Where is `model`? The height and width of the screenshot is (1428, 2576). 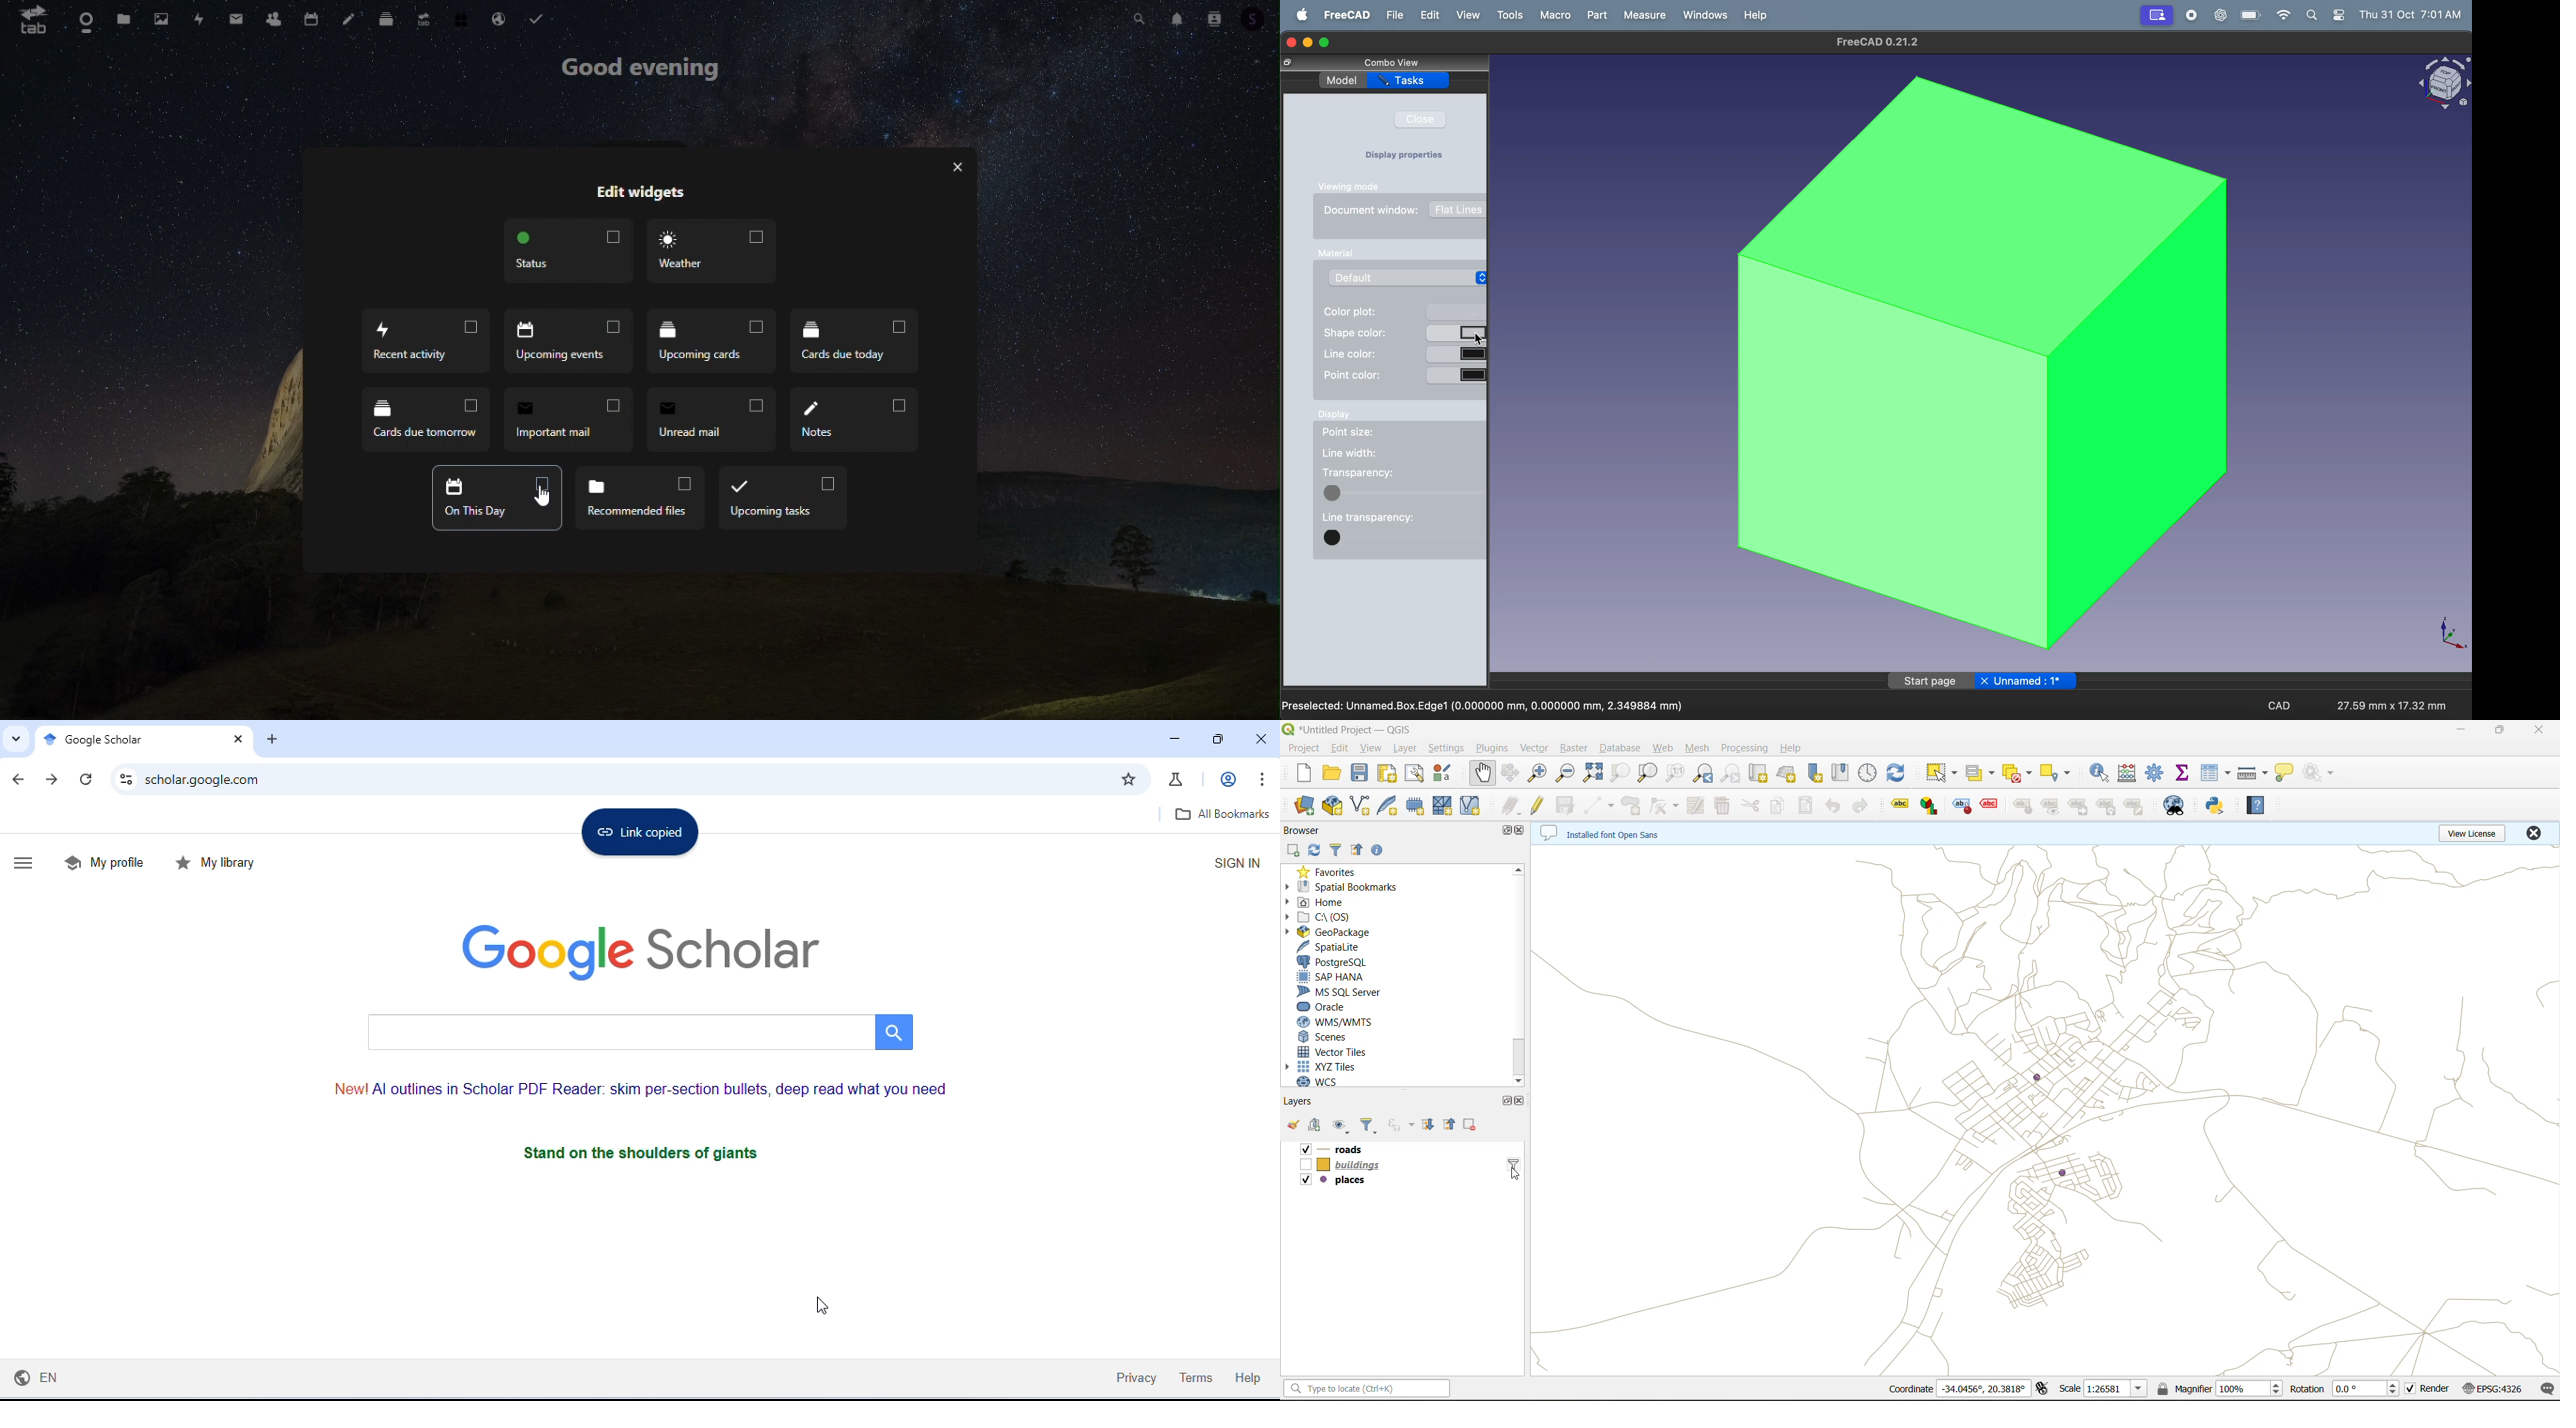 model is located at coordinates (1342, 81).